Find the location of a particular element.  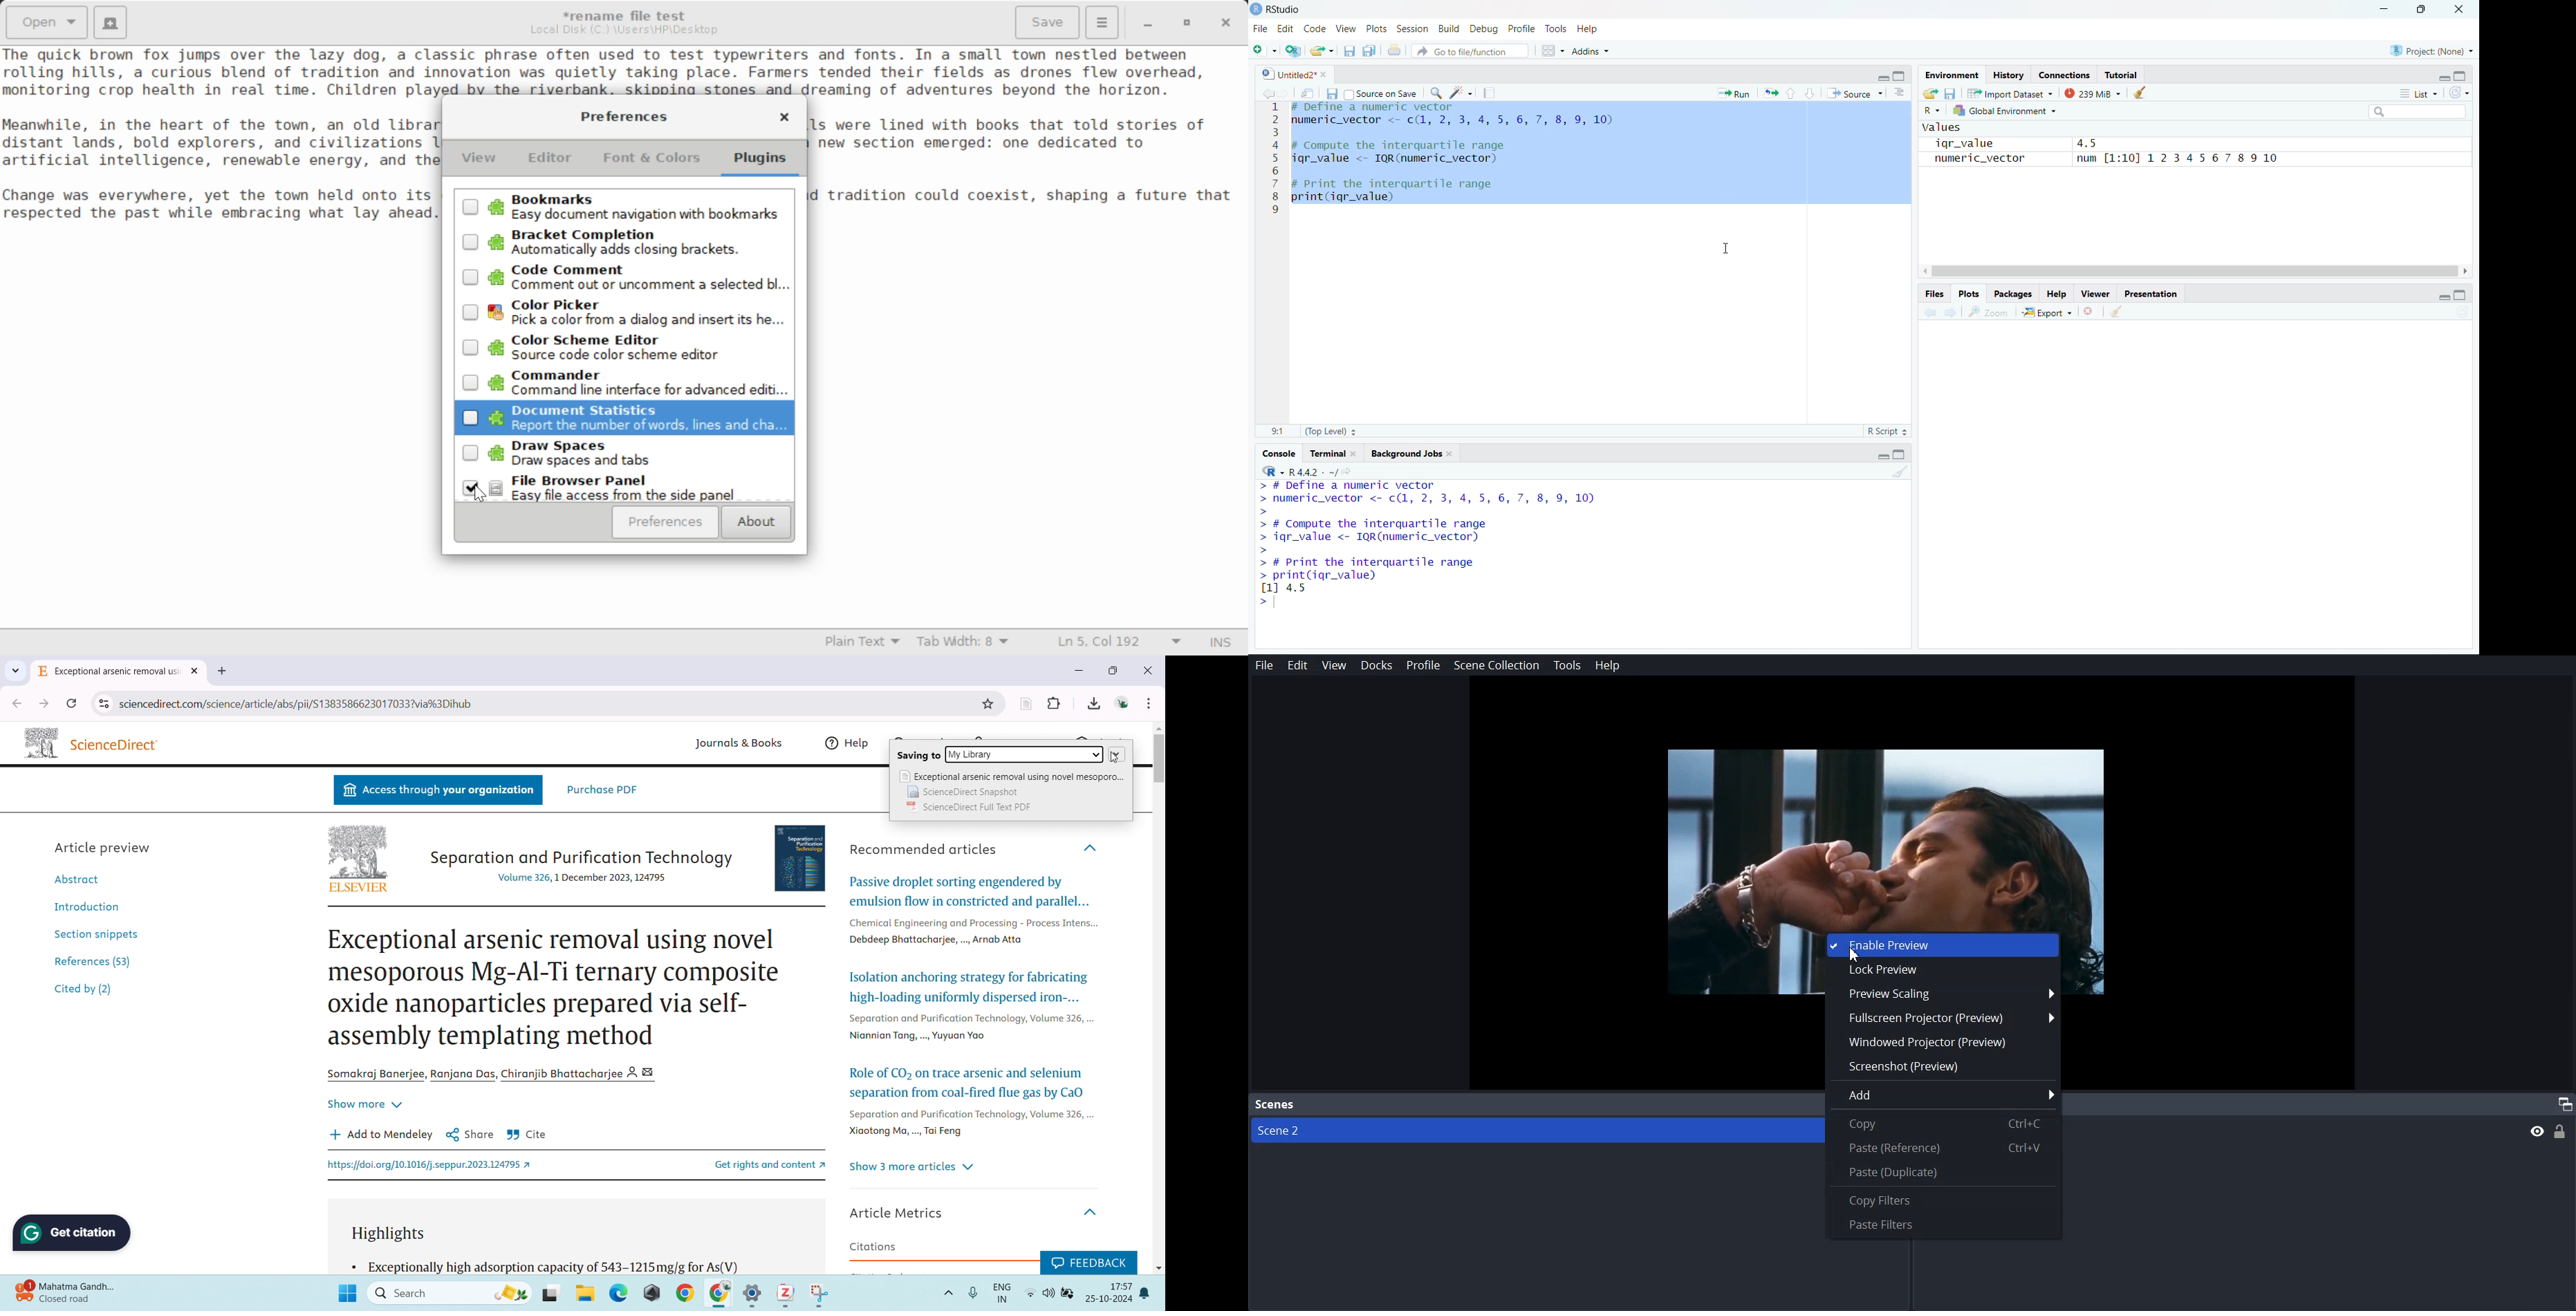

Console is located at coordinates (1278, 453).